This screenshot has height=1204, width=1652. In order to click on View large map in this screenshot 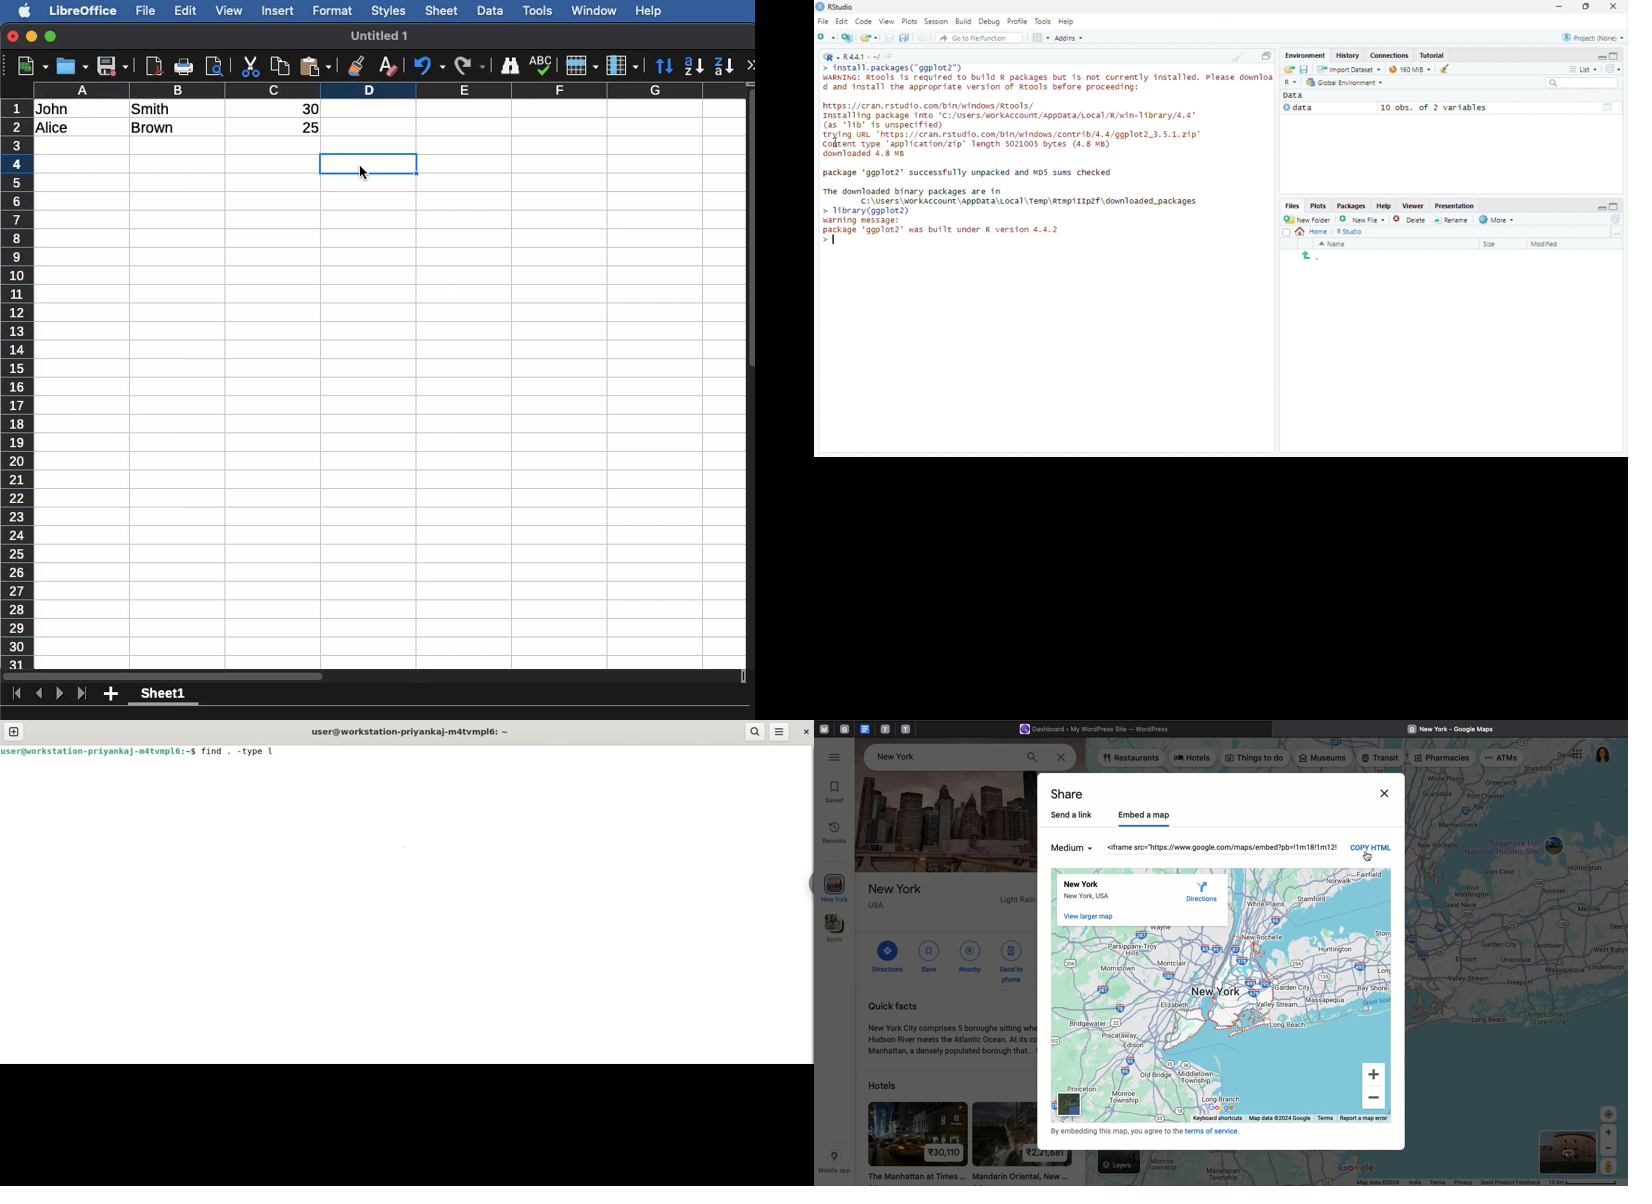, I will do `click(1092, 918)`.